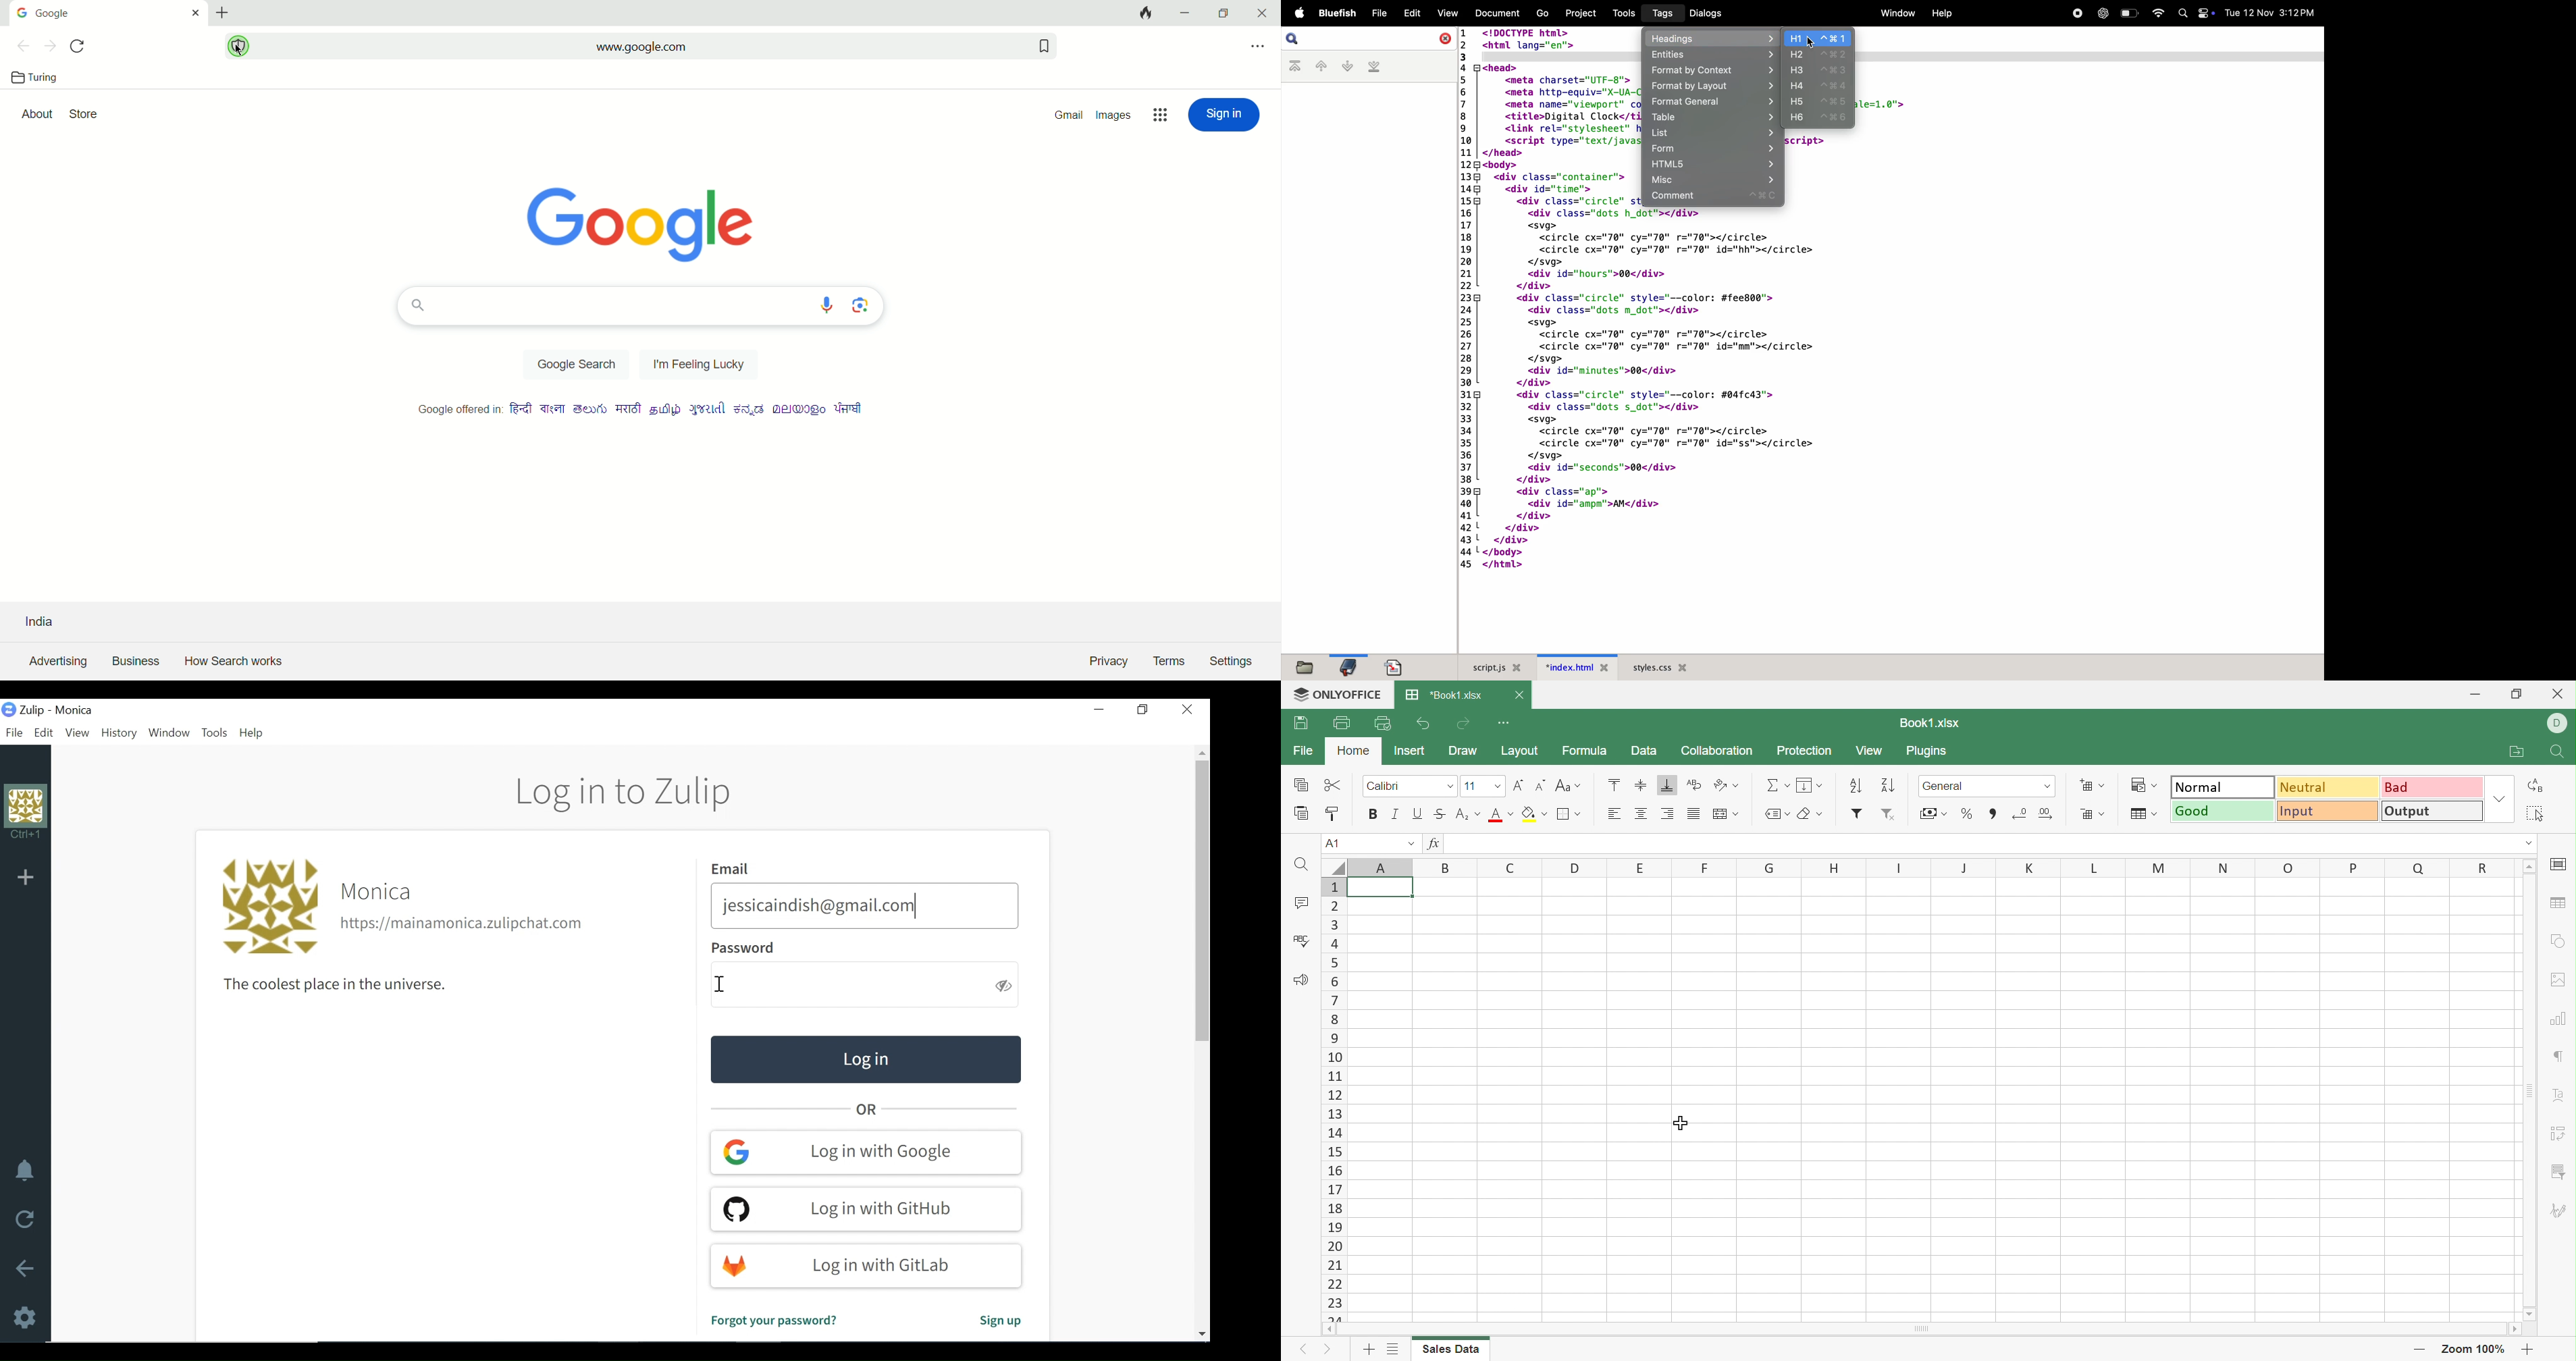 The height and width of the screenshot is (1372, 2576). I want to click on Add Organisation, so click(25, 877).